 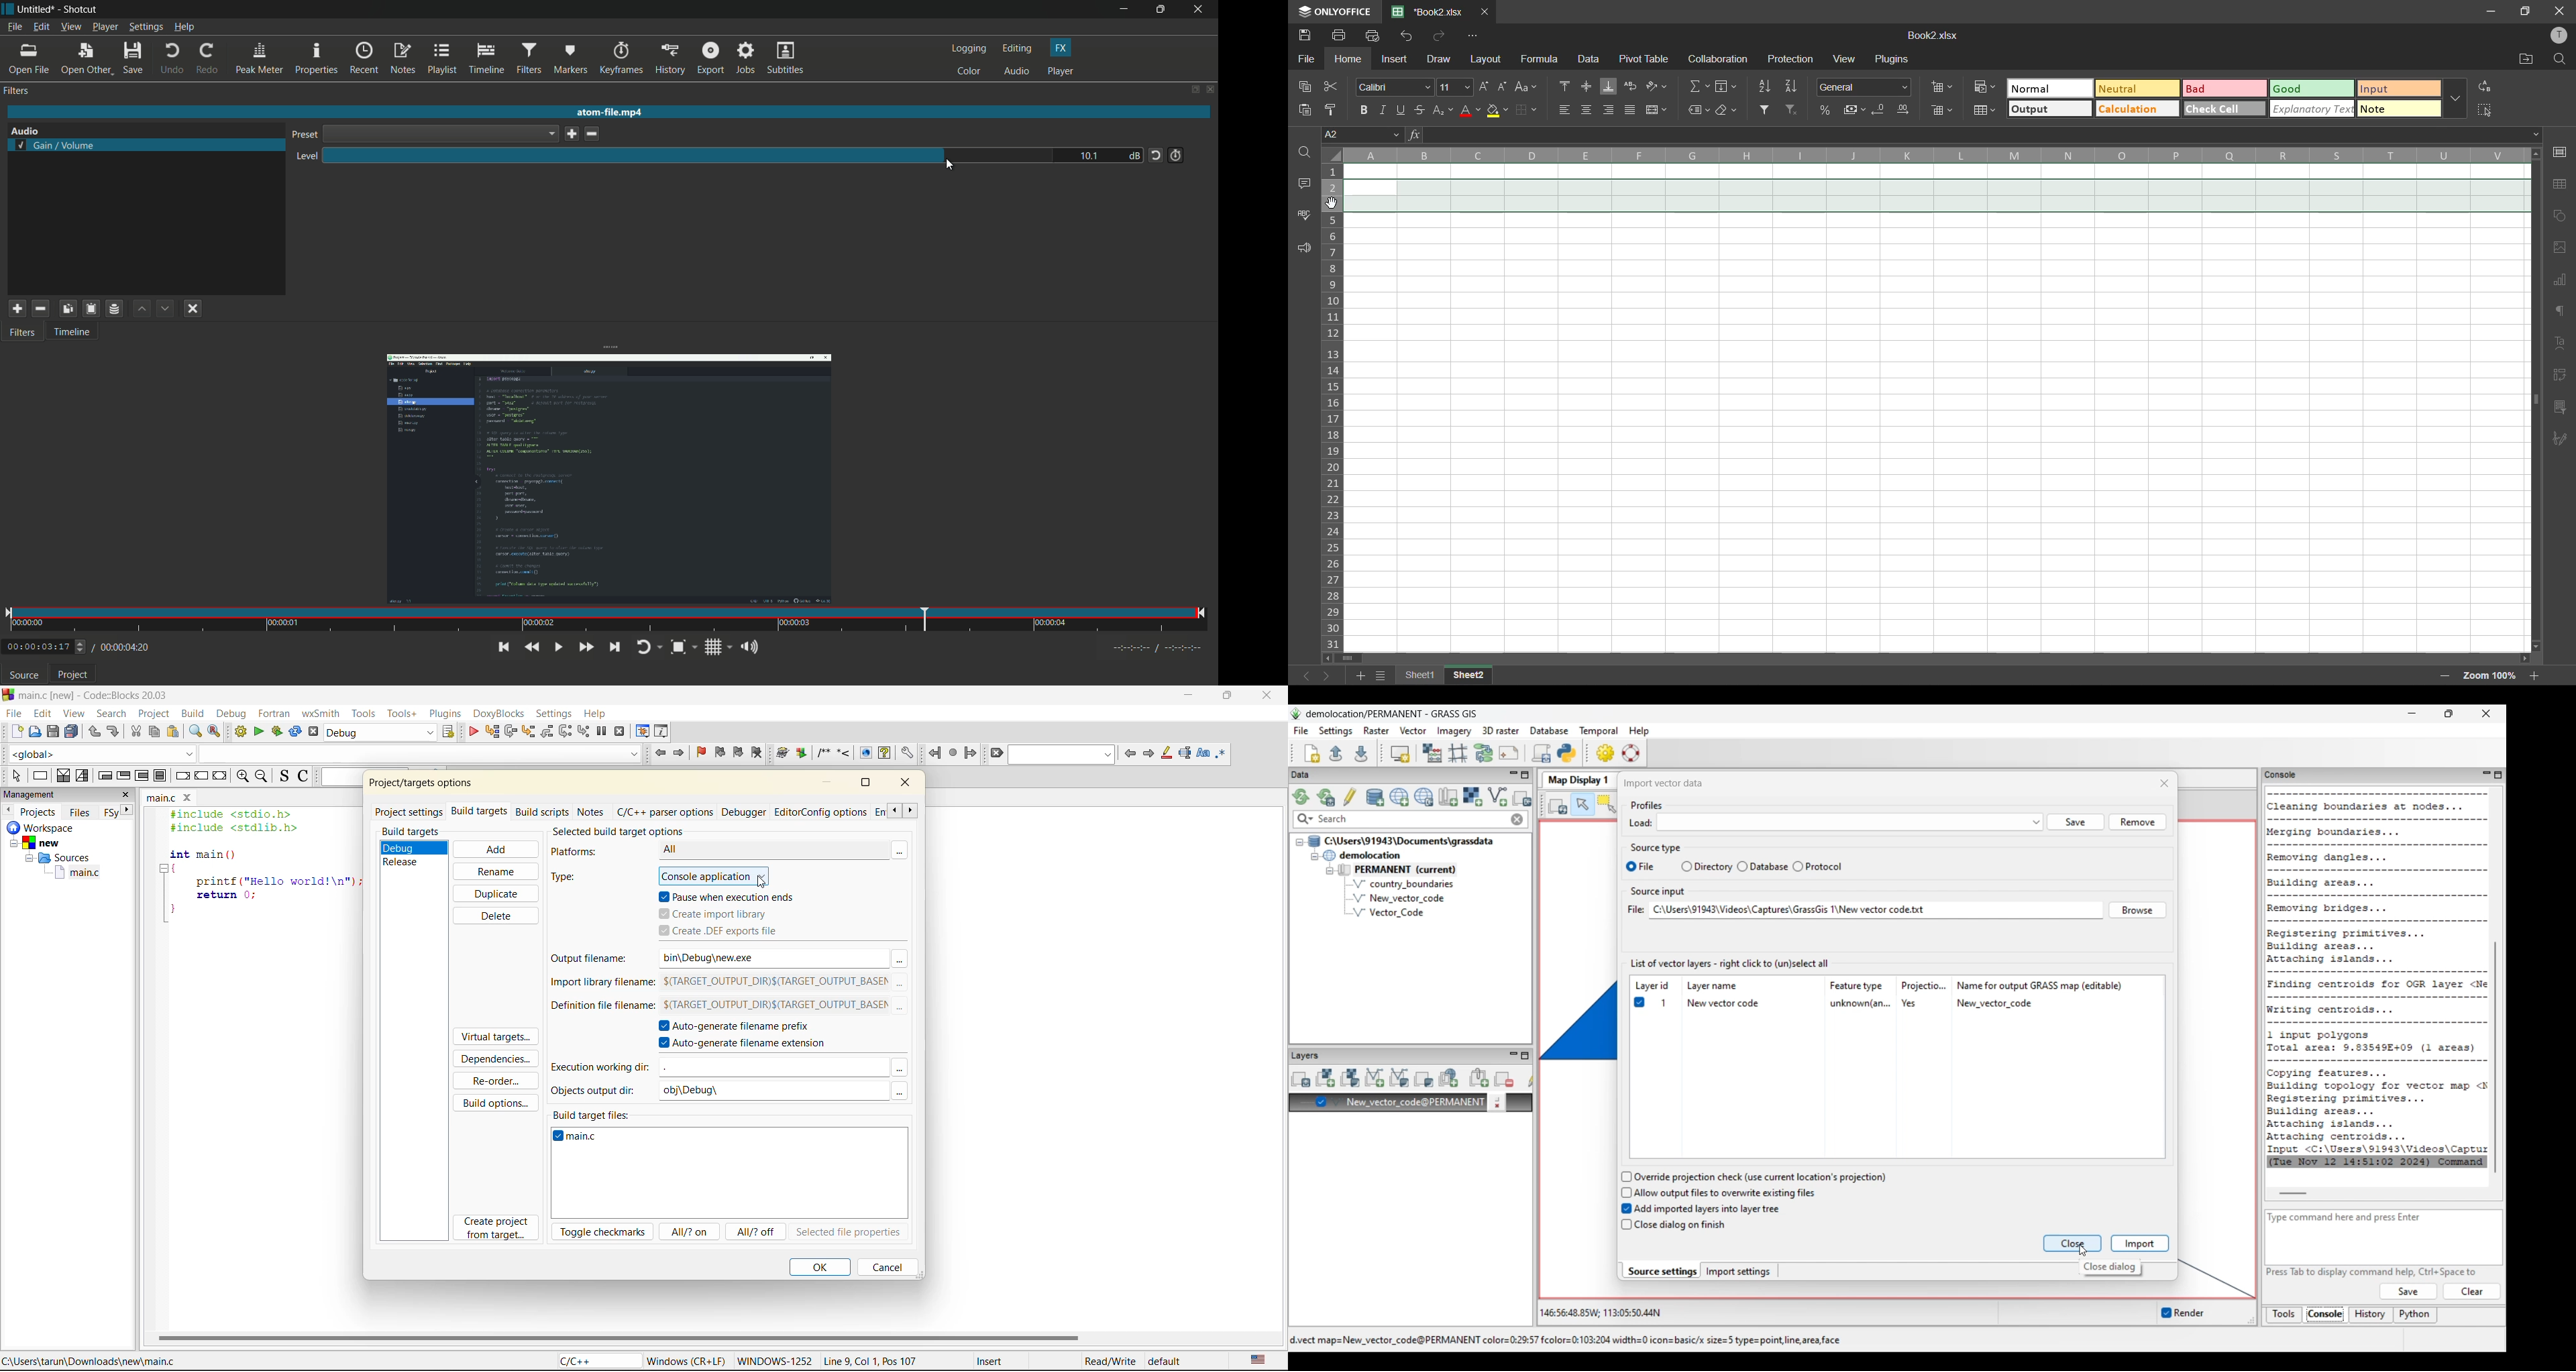 What do you see at coordinates (101, 753) in the screenshot?
I see `<global>` at bounding box center [101, 753].